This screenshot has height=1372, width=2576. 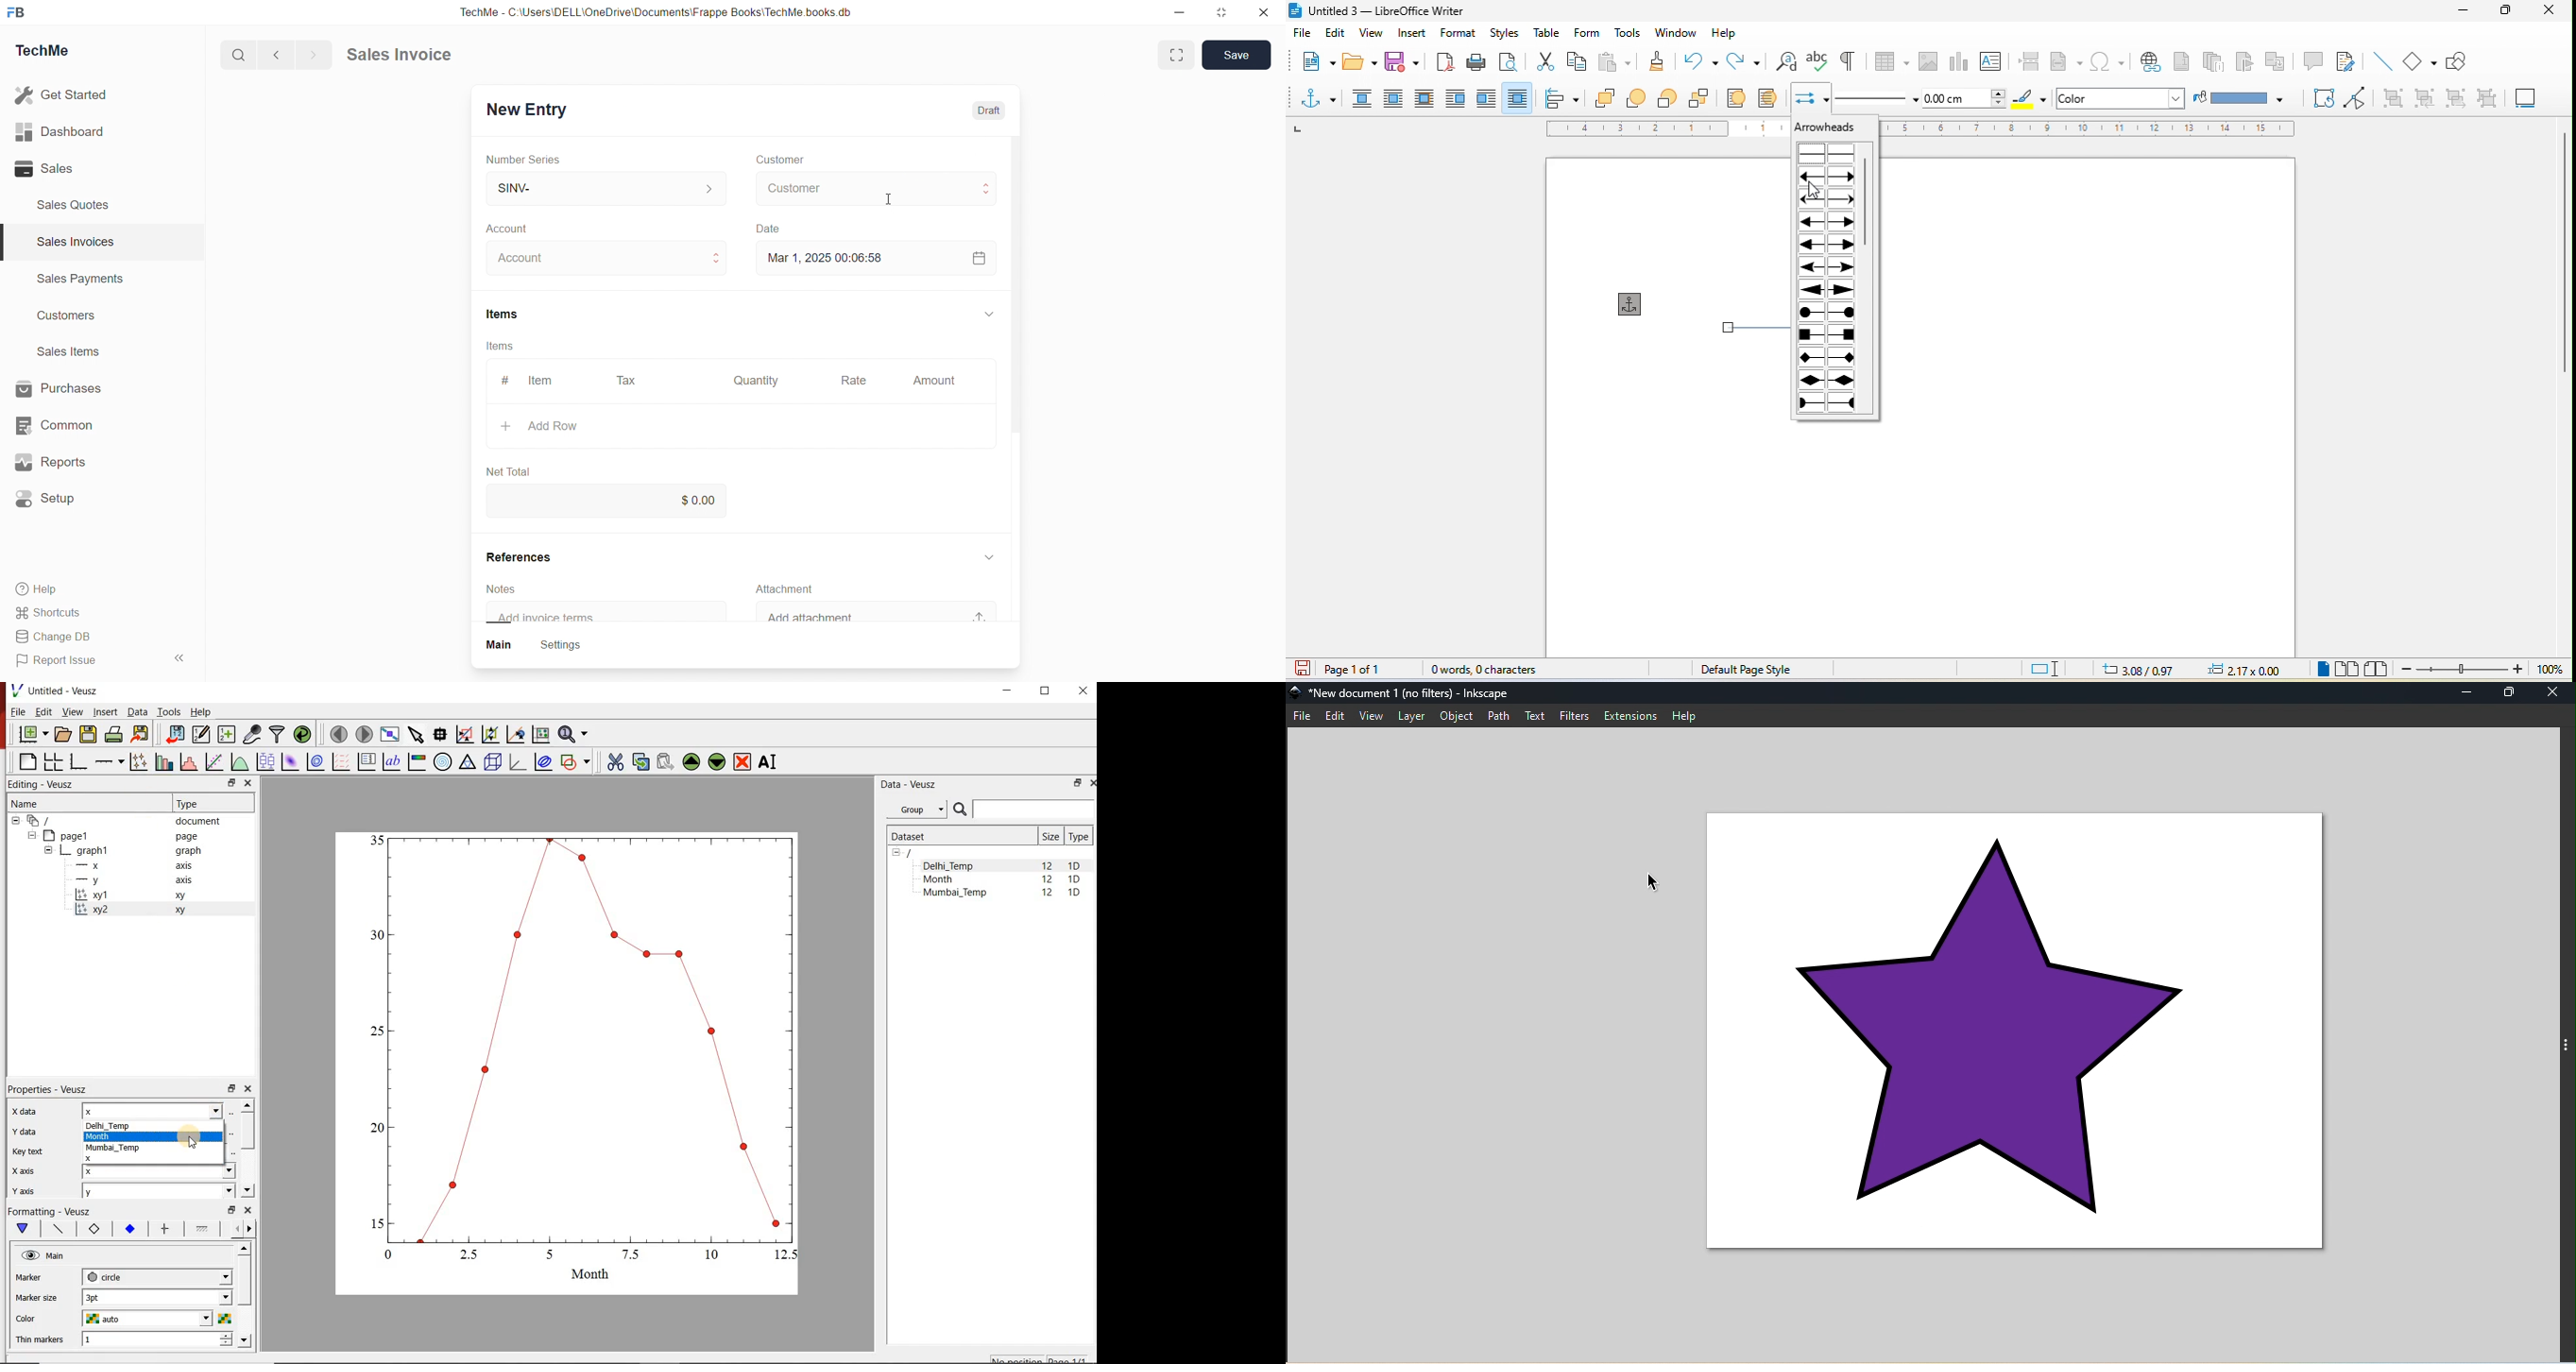 I want to click on close, so click(x=247, y=1089).